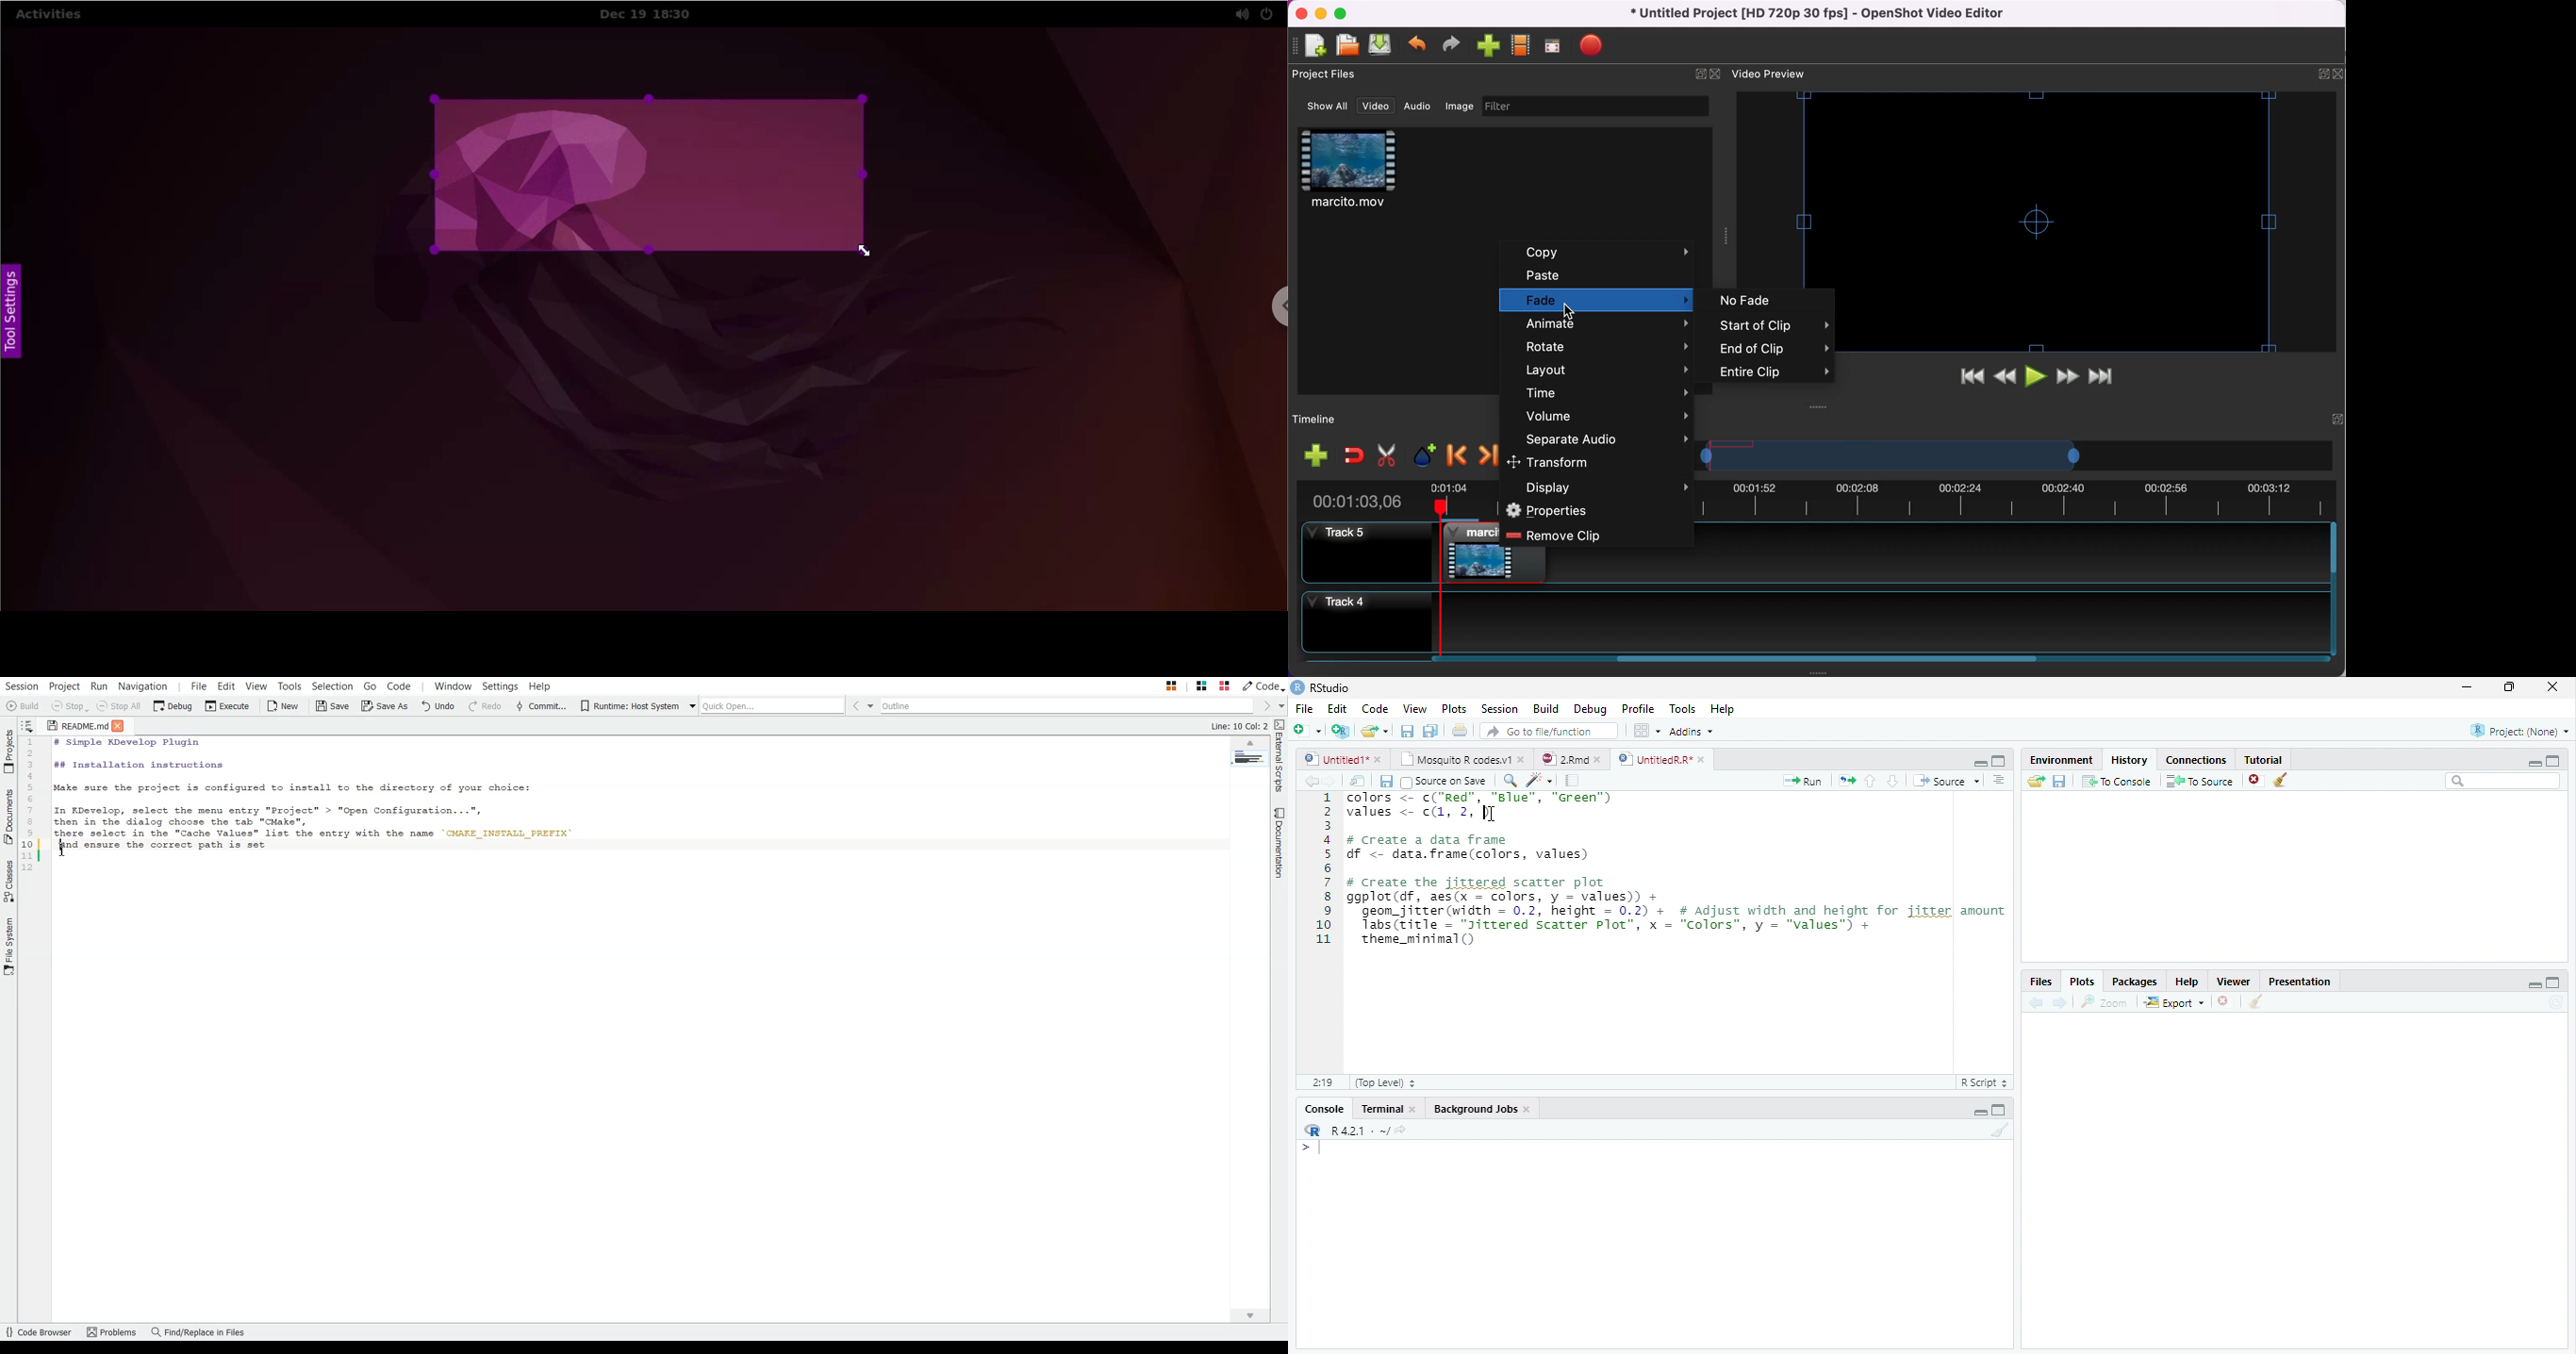 The width and height of the screenshot is (2576, 1372). I want to click on R 4.2.1 . ~/, so click(1360, 1131).